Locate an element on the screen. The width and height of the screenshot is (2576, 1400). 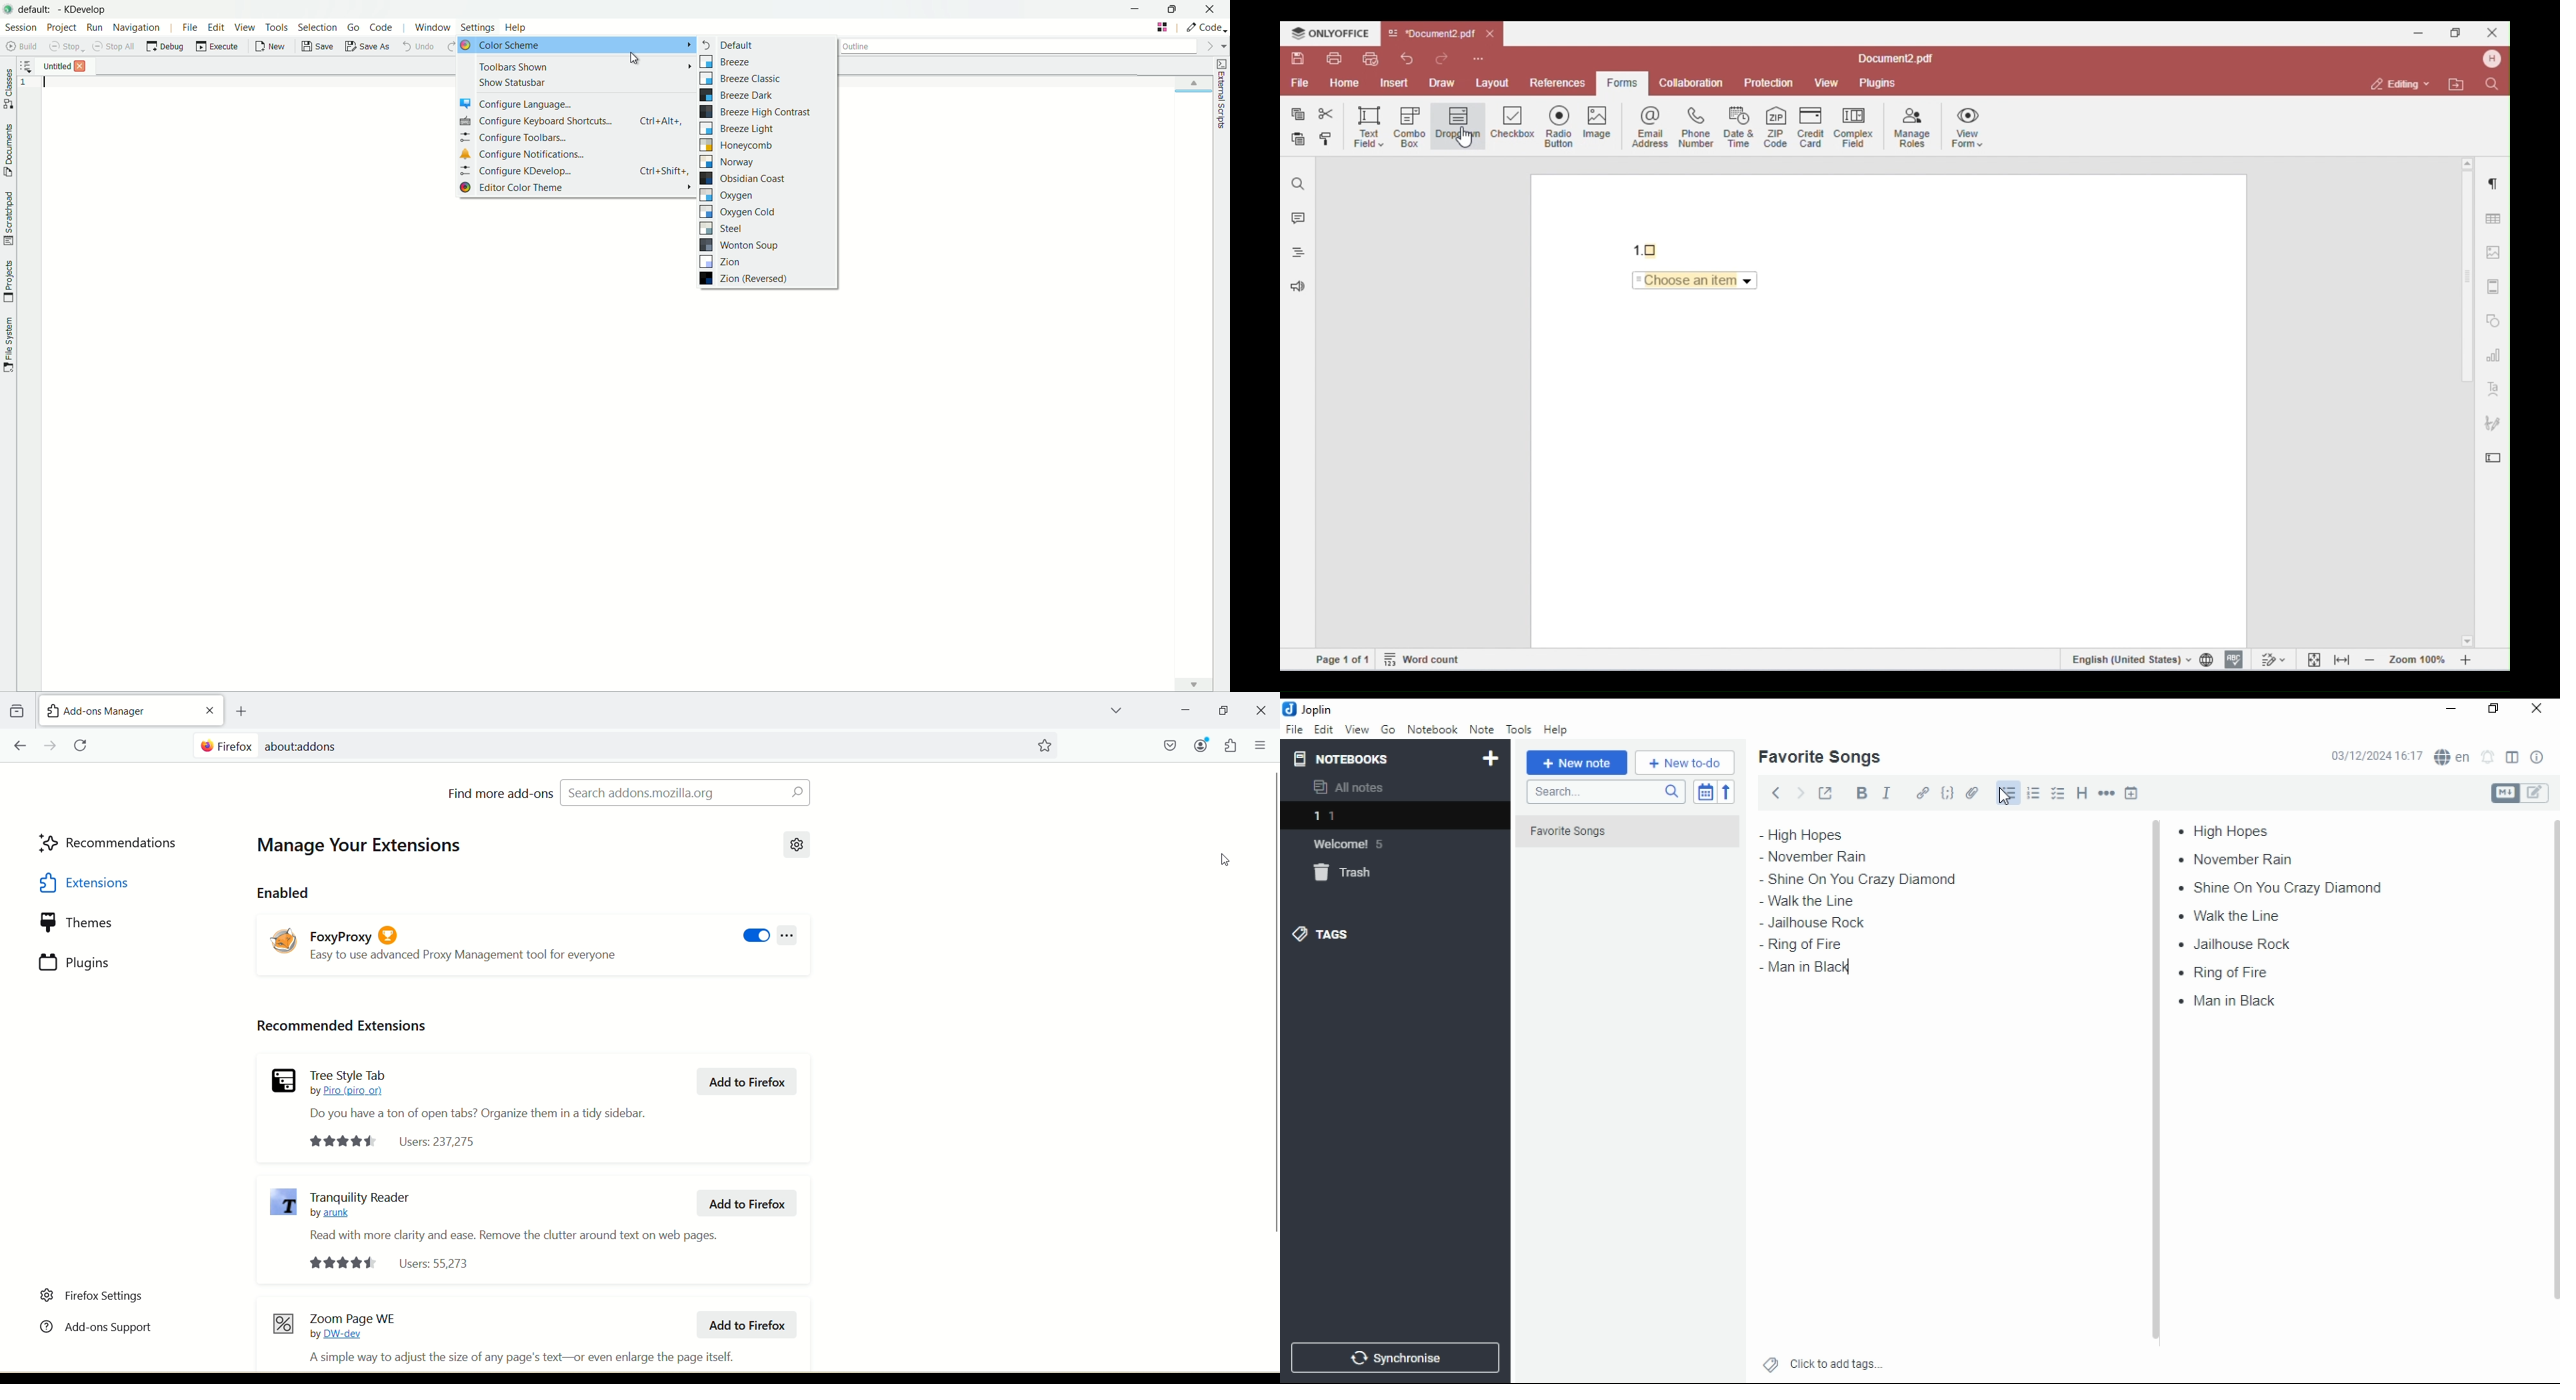
attach file is located at coordinates (1973, 792).